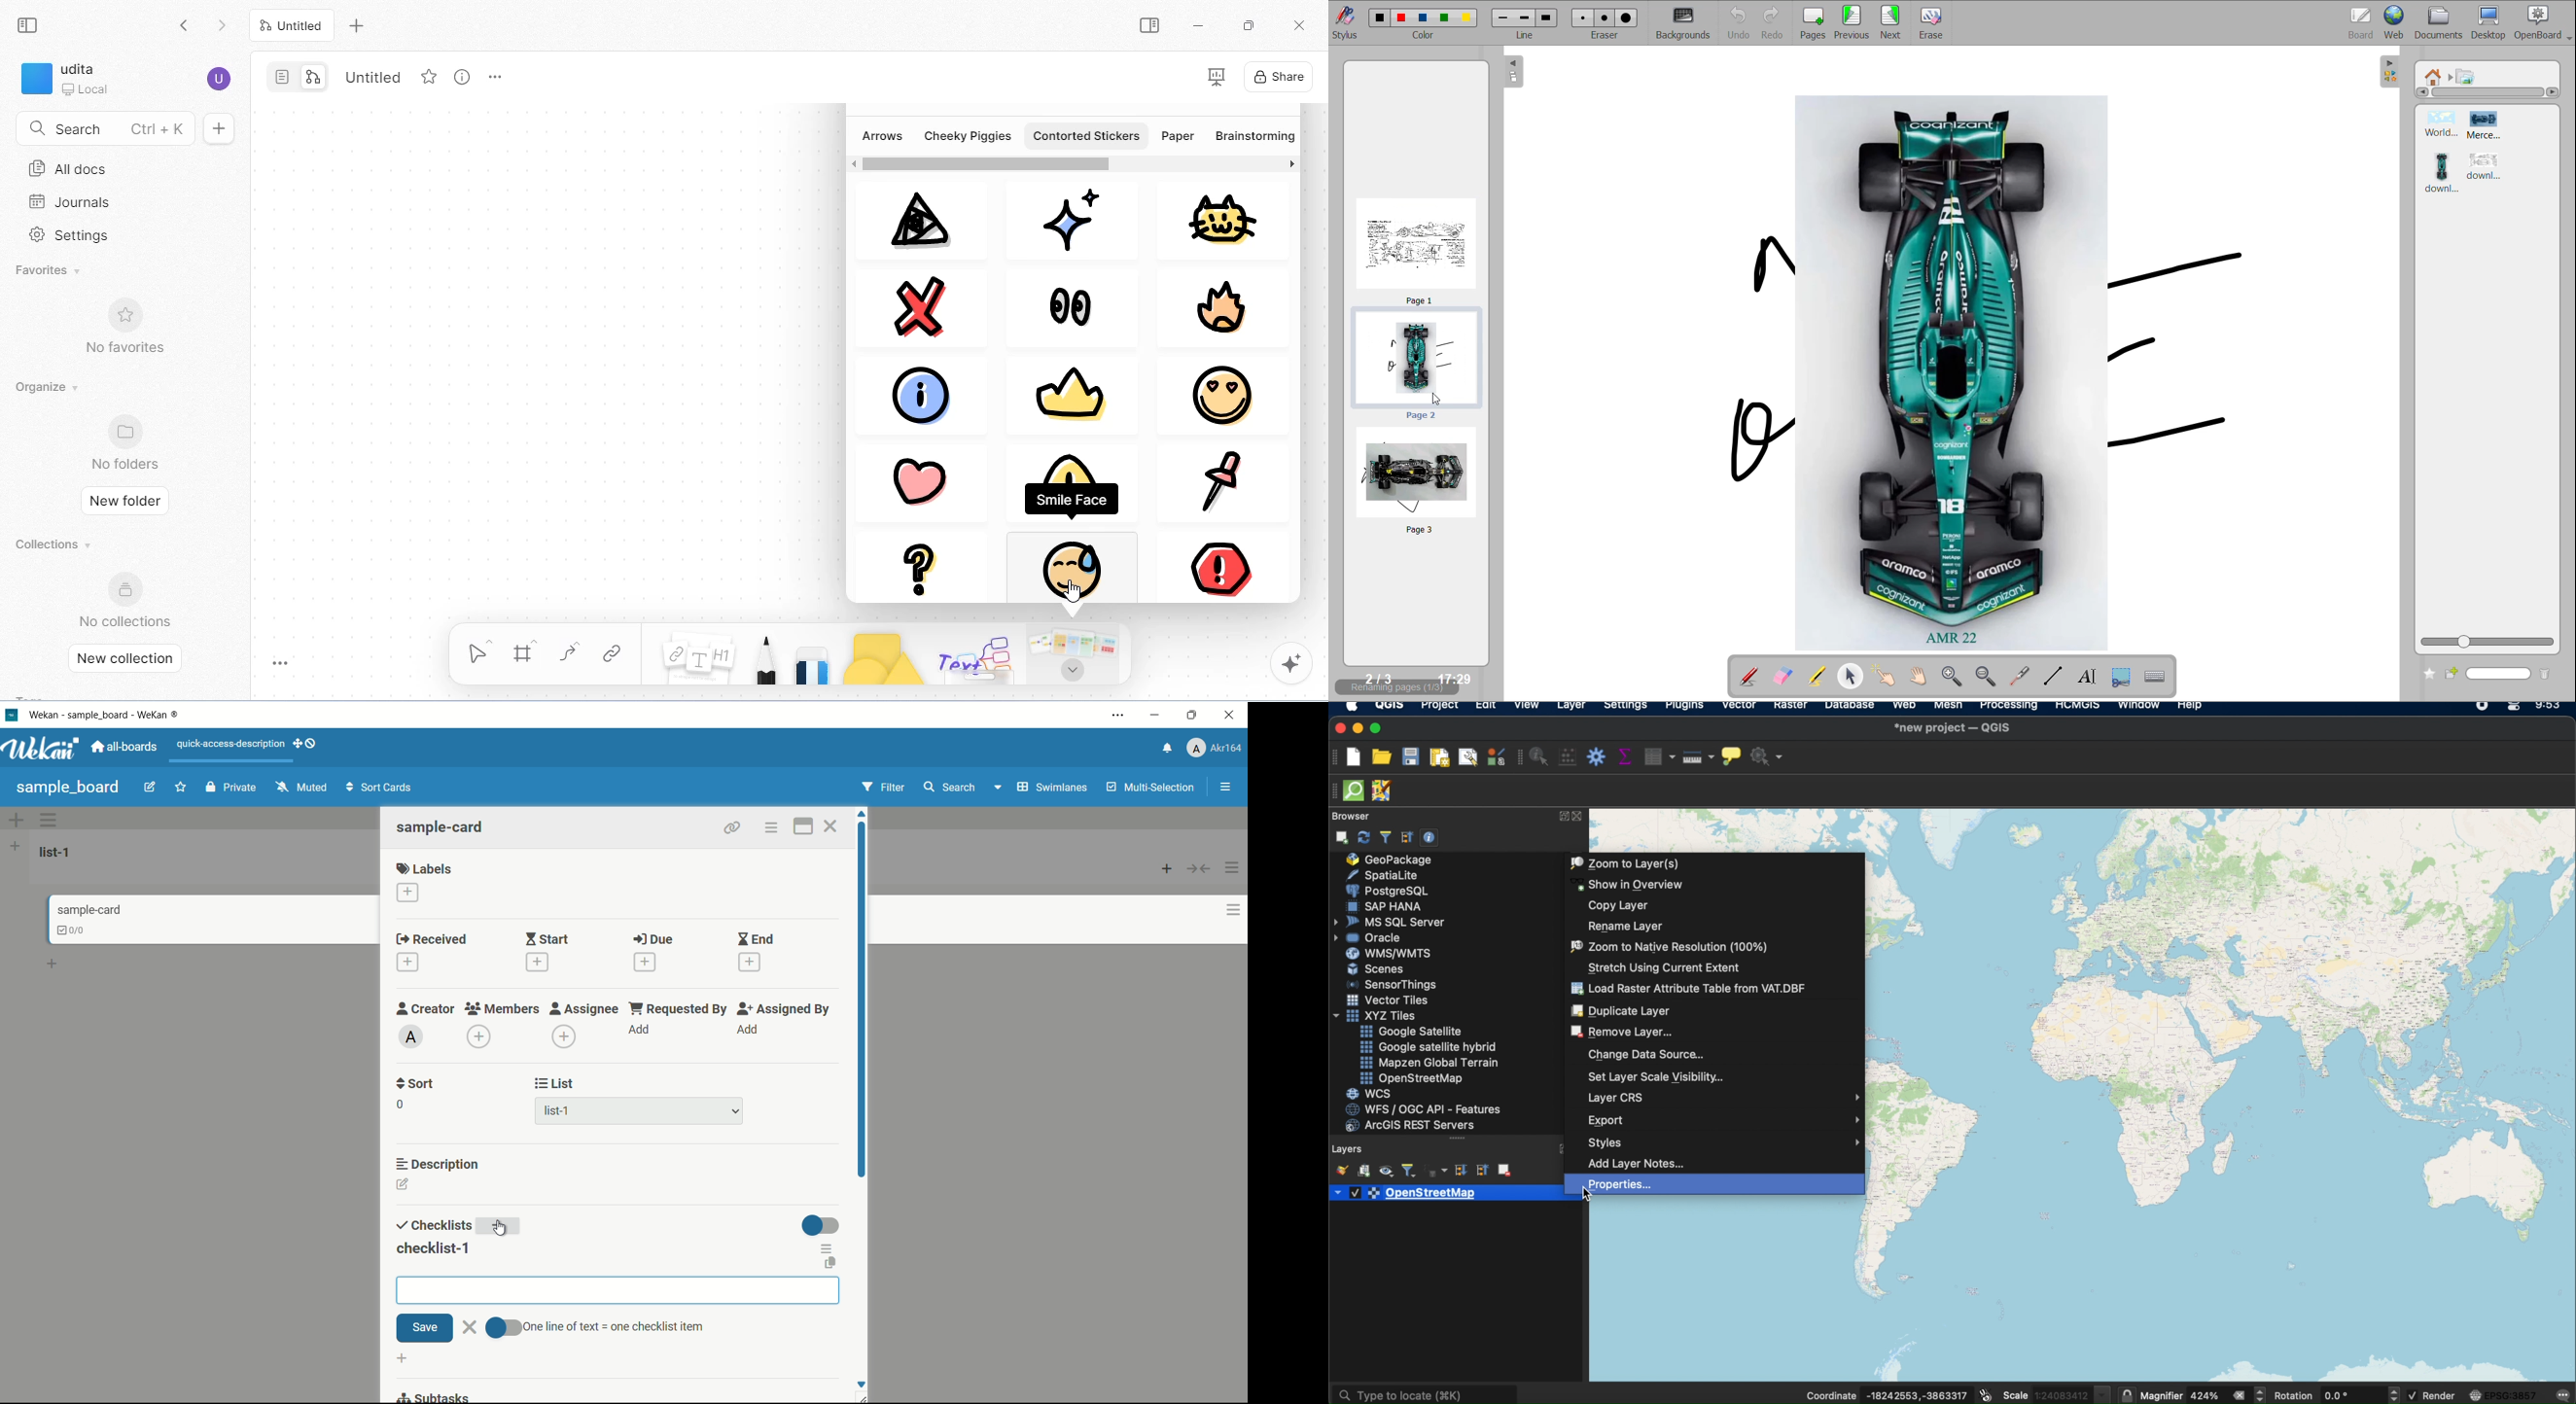 The width and height of the screenshot is (2576, 1428). Describe the element at coordinates (1886, 676) in the screenshot. I see `interact with items` at that location.